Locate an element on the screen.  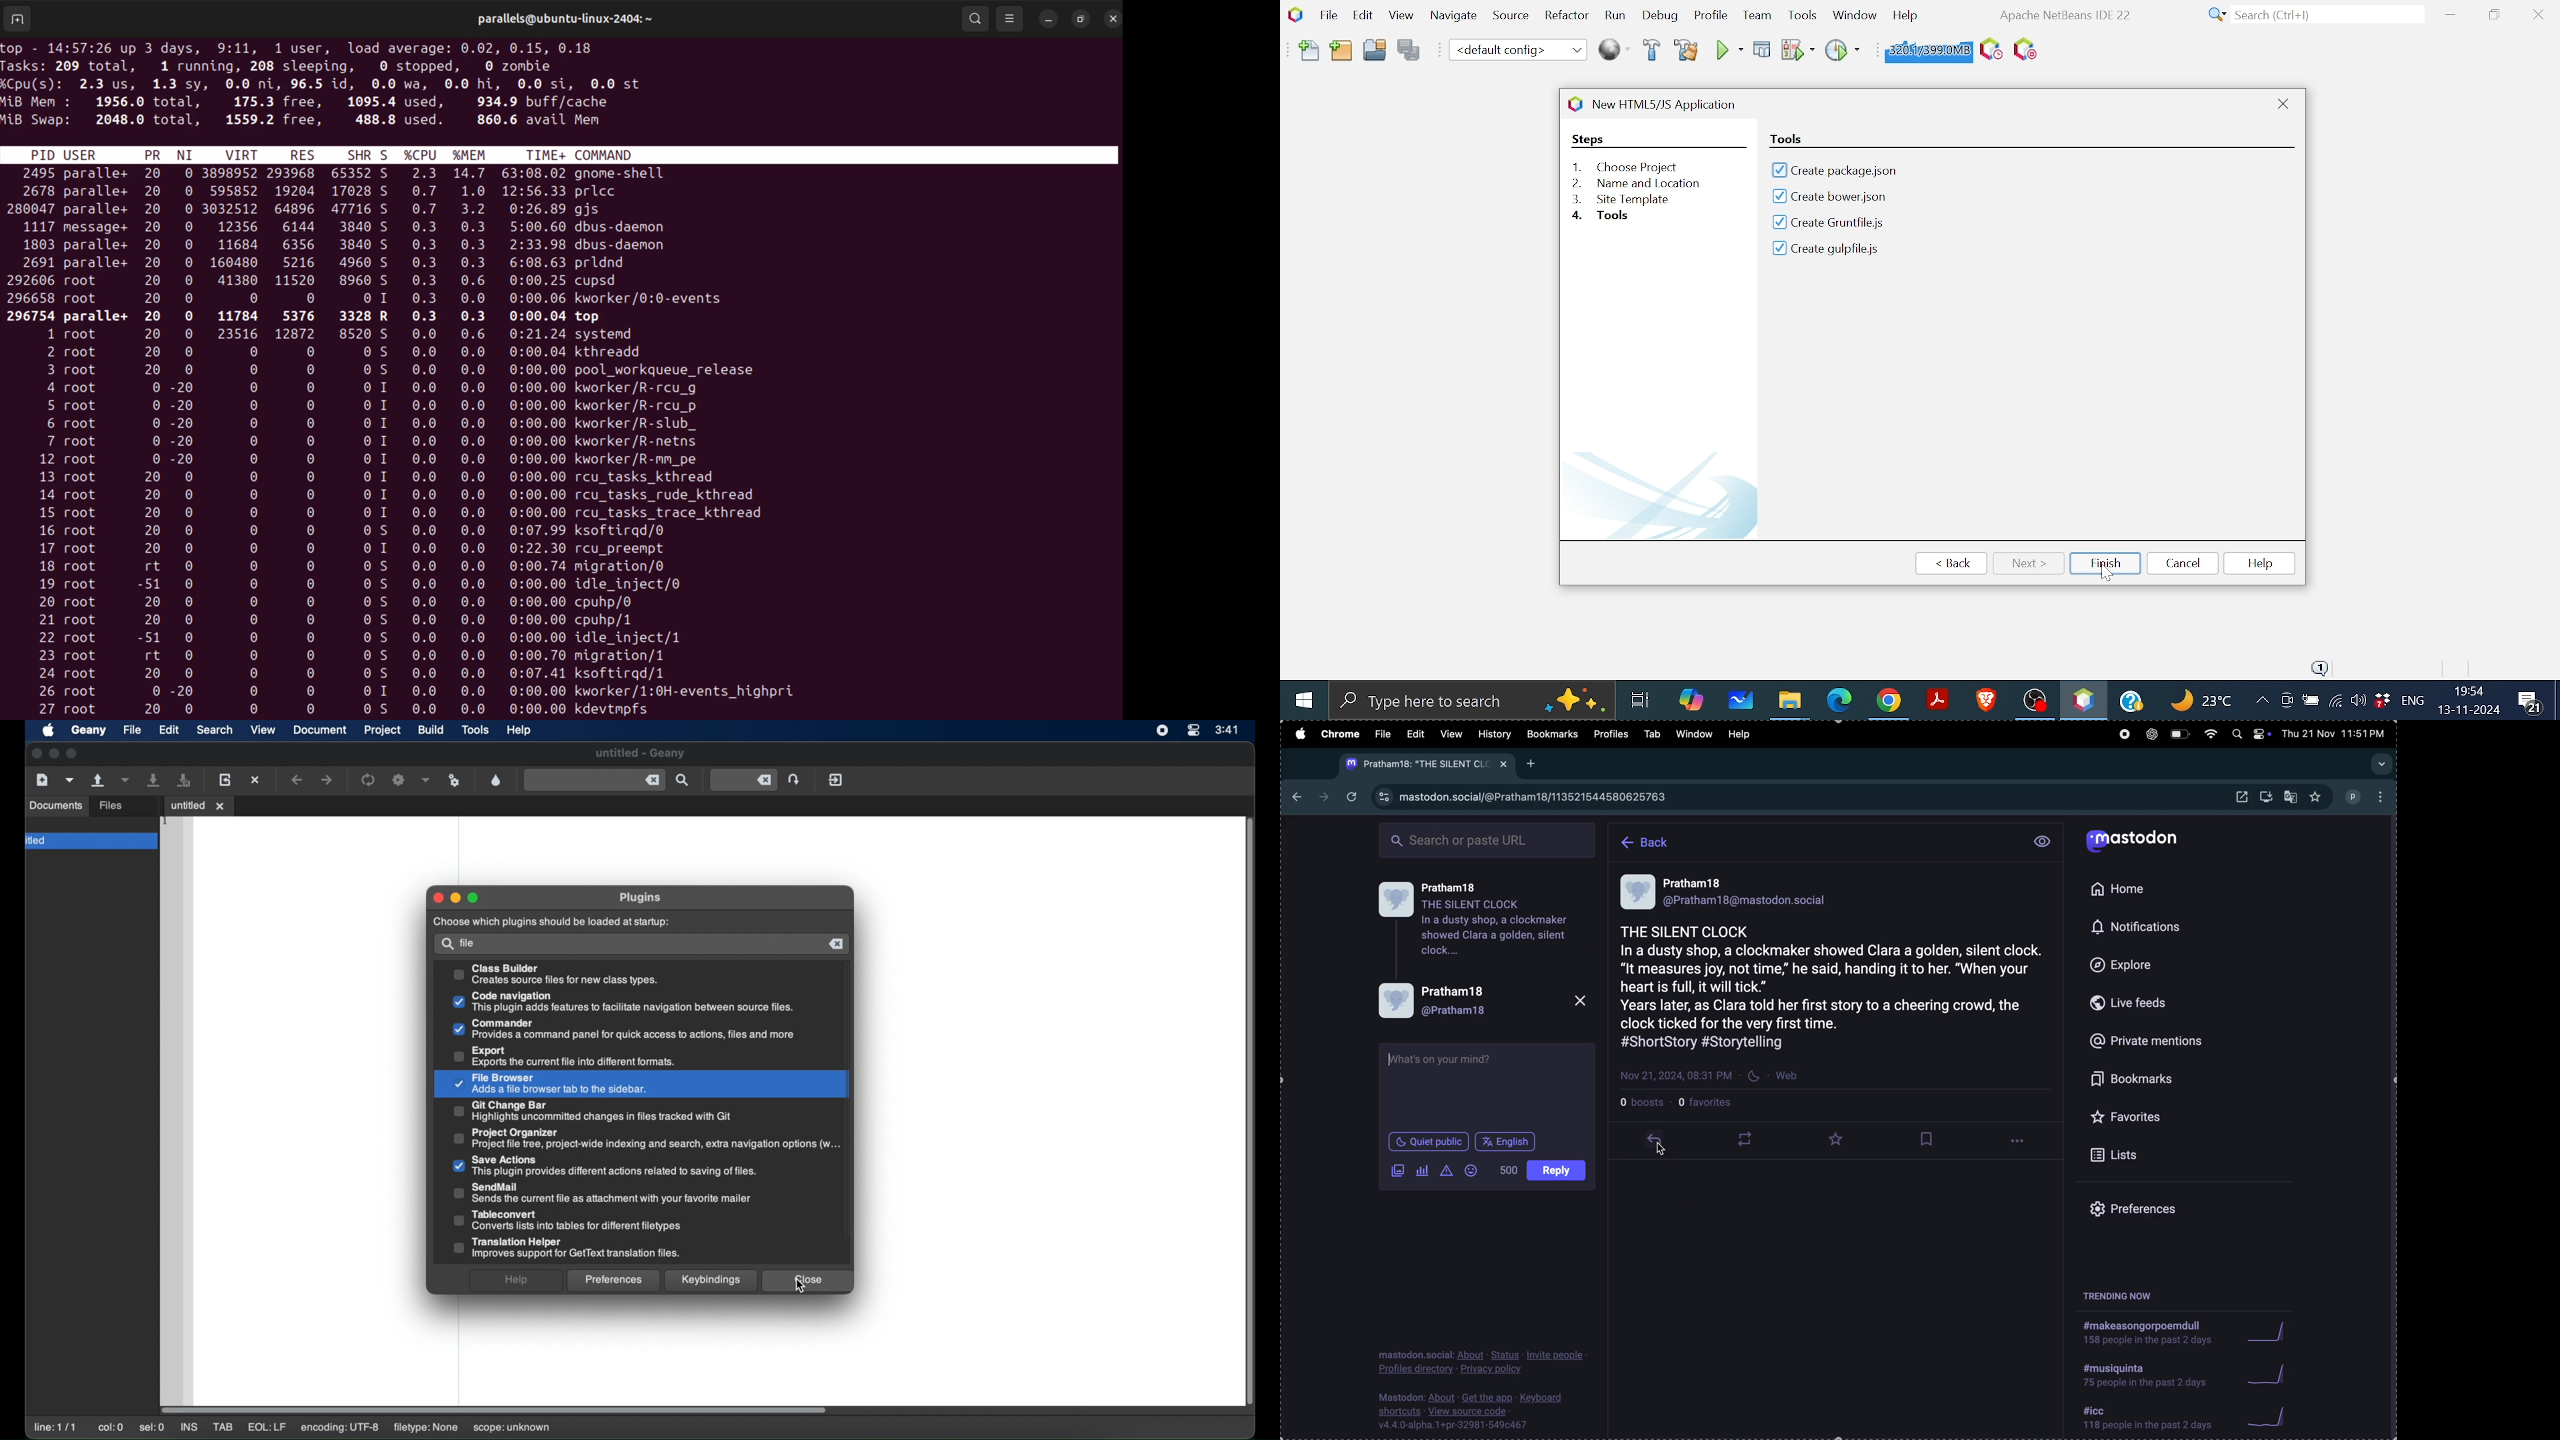
% mem is located at coordinates (475, 153).